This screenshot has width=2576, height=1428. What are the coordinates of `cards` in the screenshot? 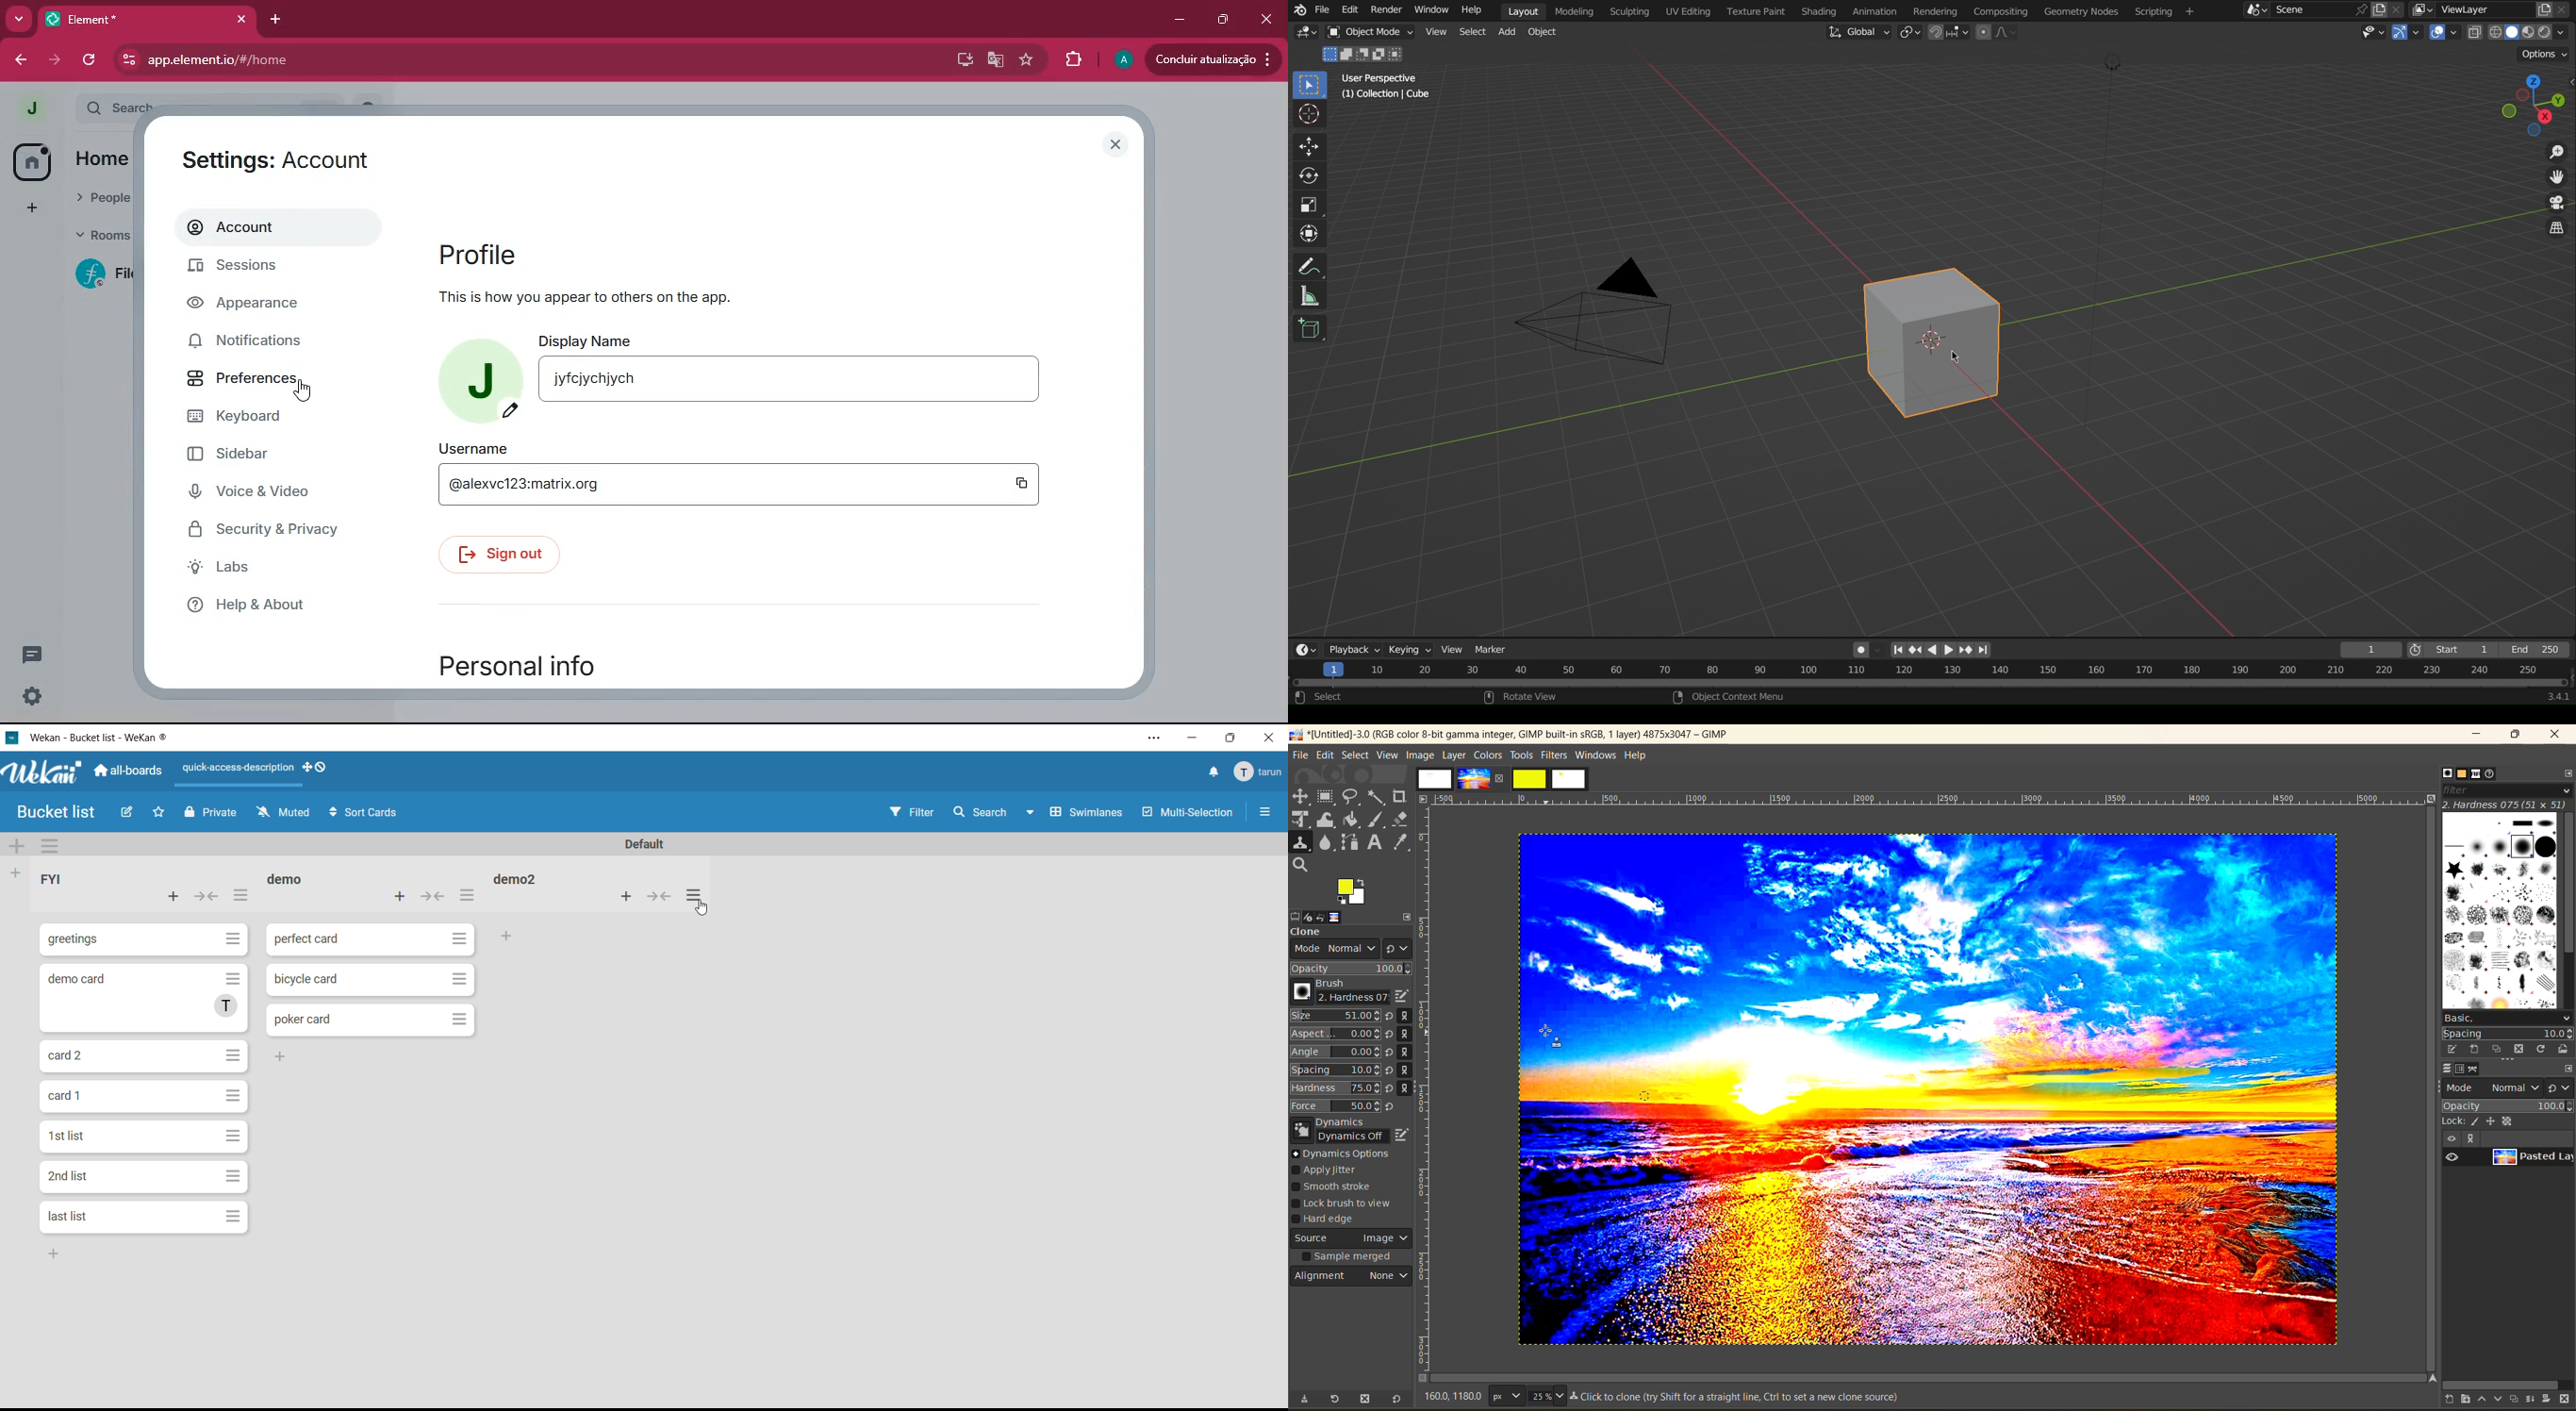 It's located at (148, 1178).